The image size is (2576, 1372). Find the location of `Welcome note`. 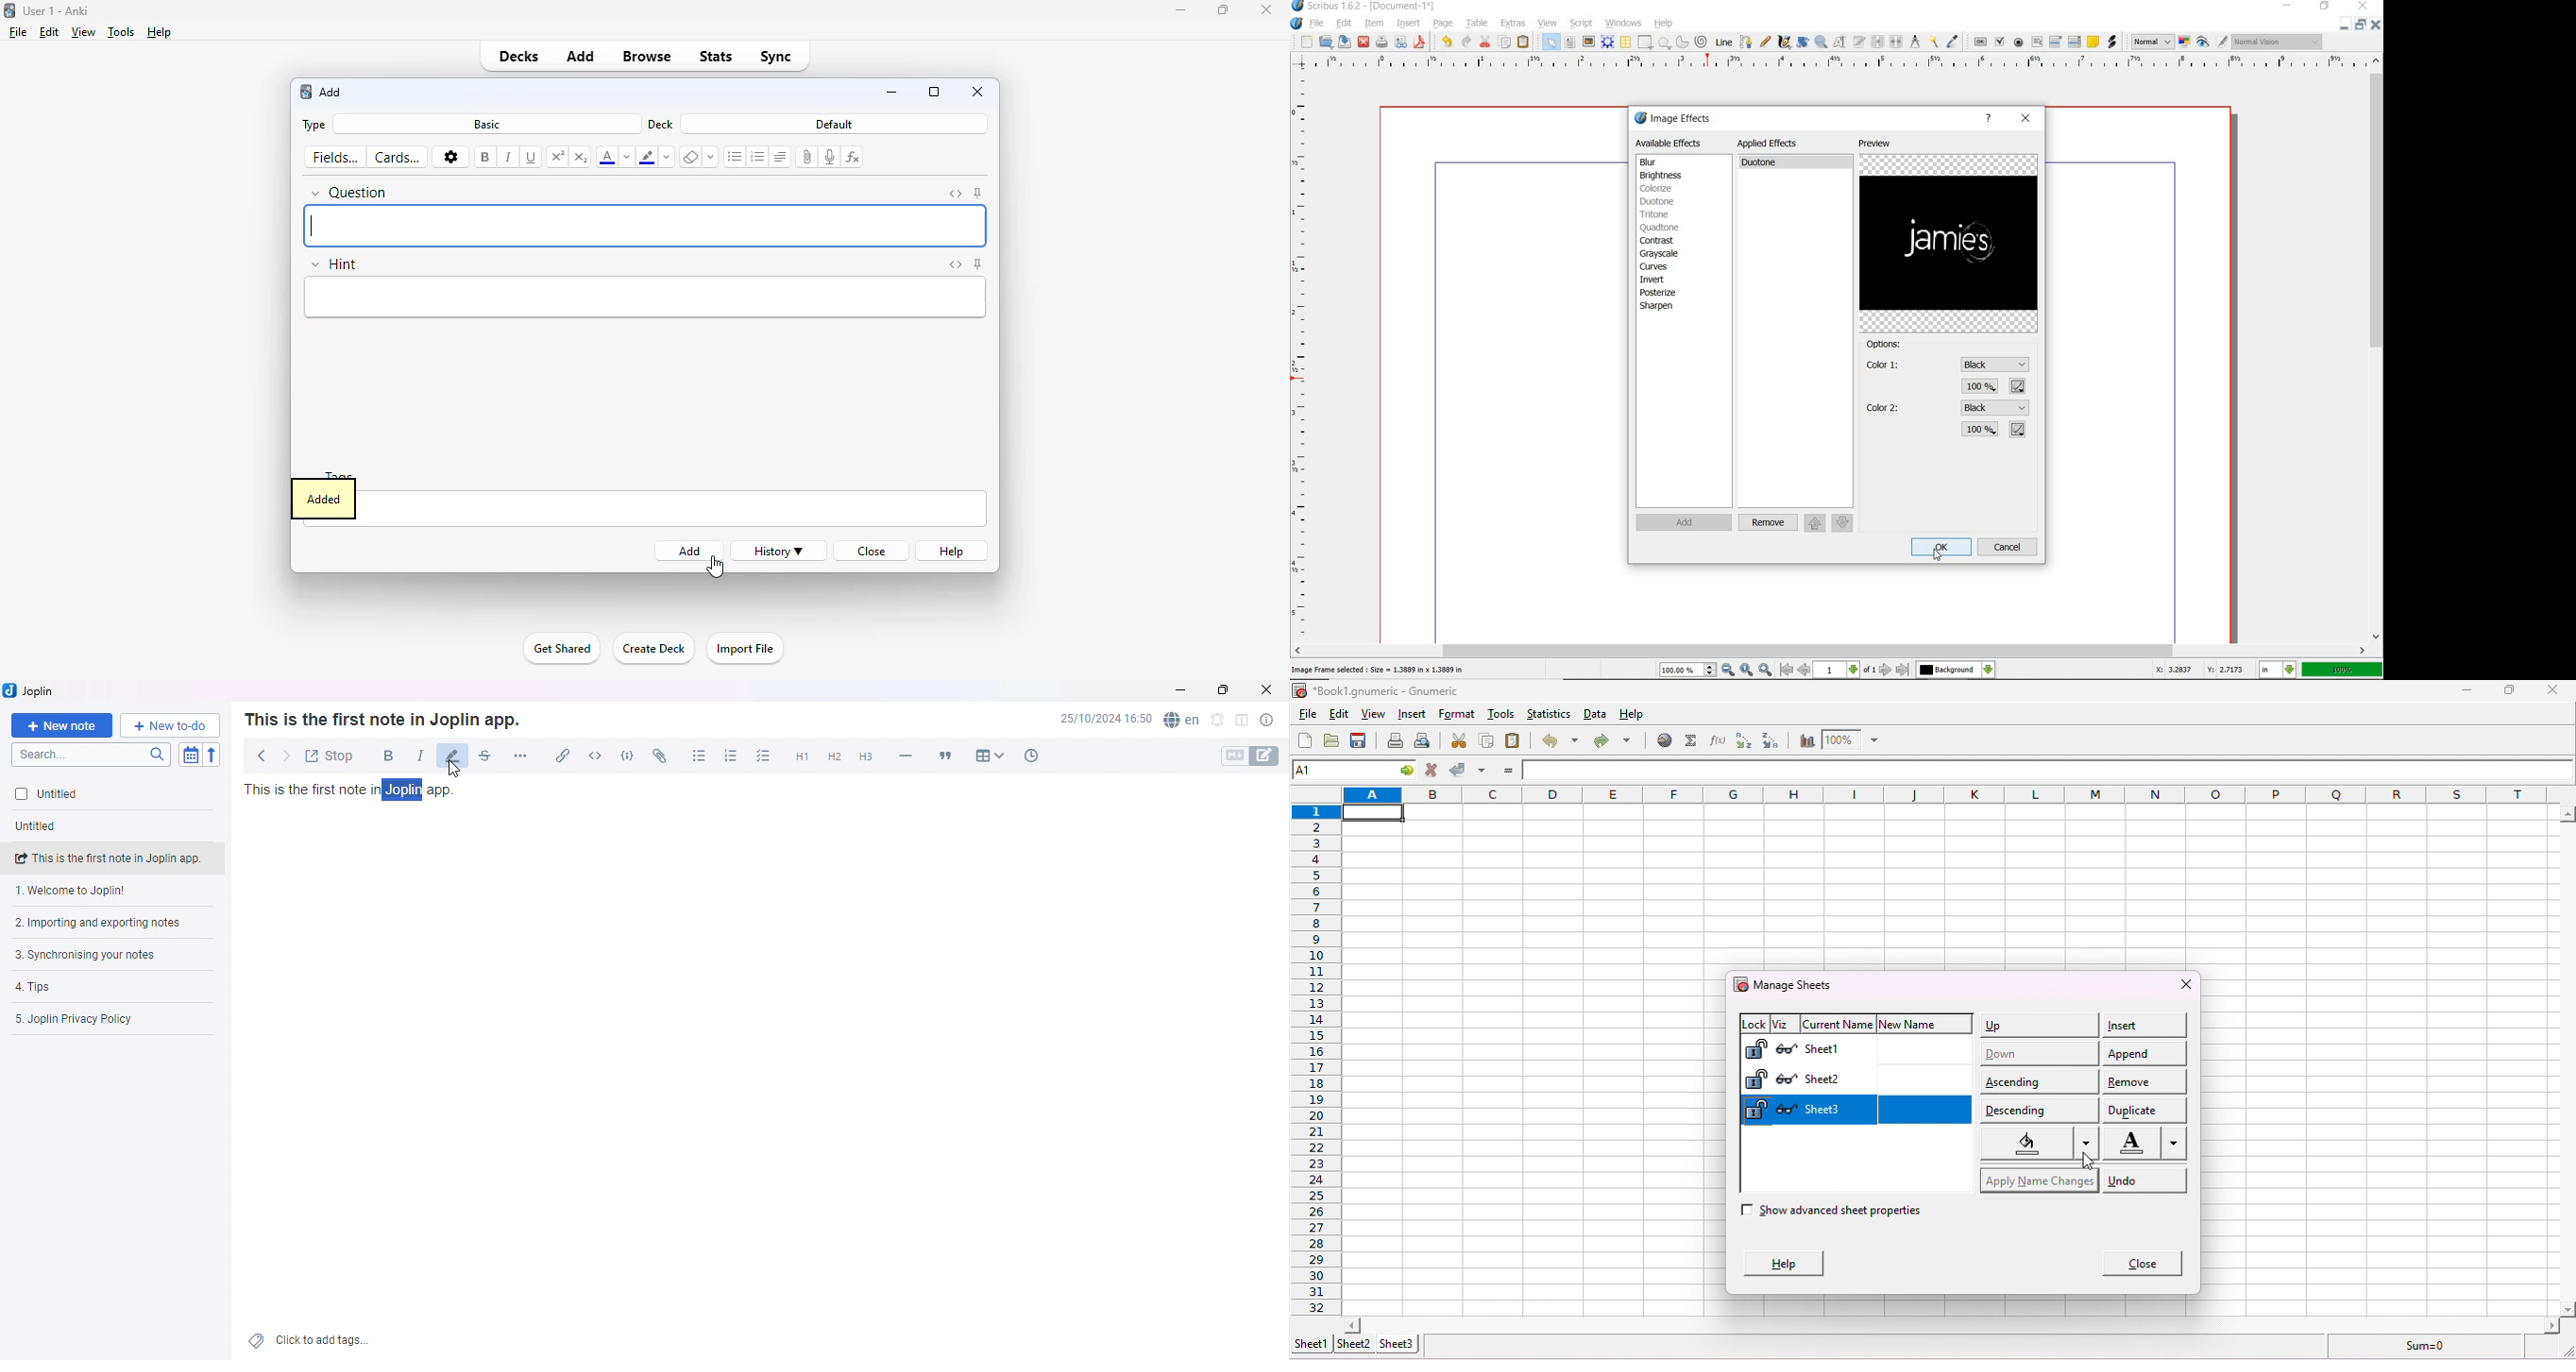

Welcome note is located at coordinates (110, 892).